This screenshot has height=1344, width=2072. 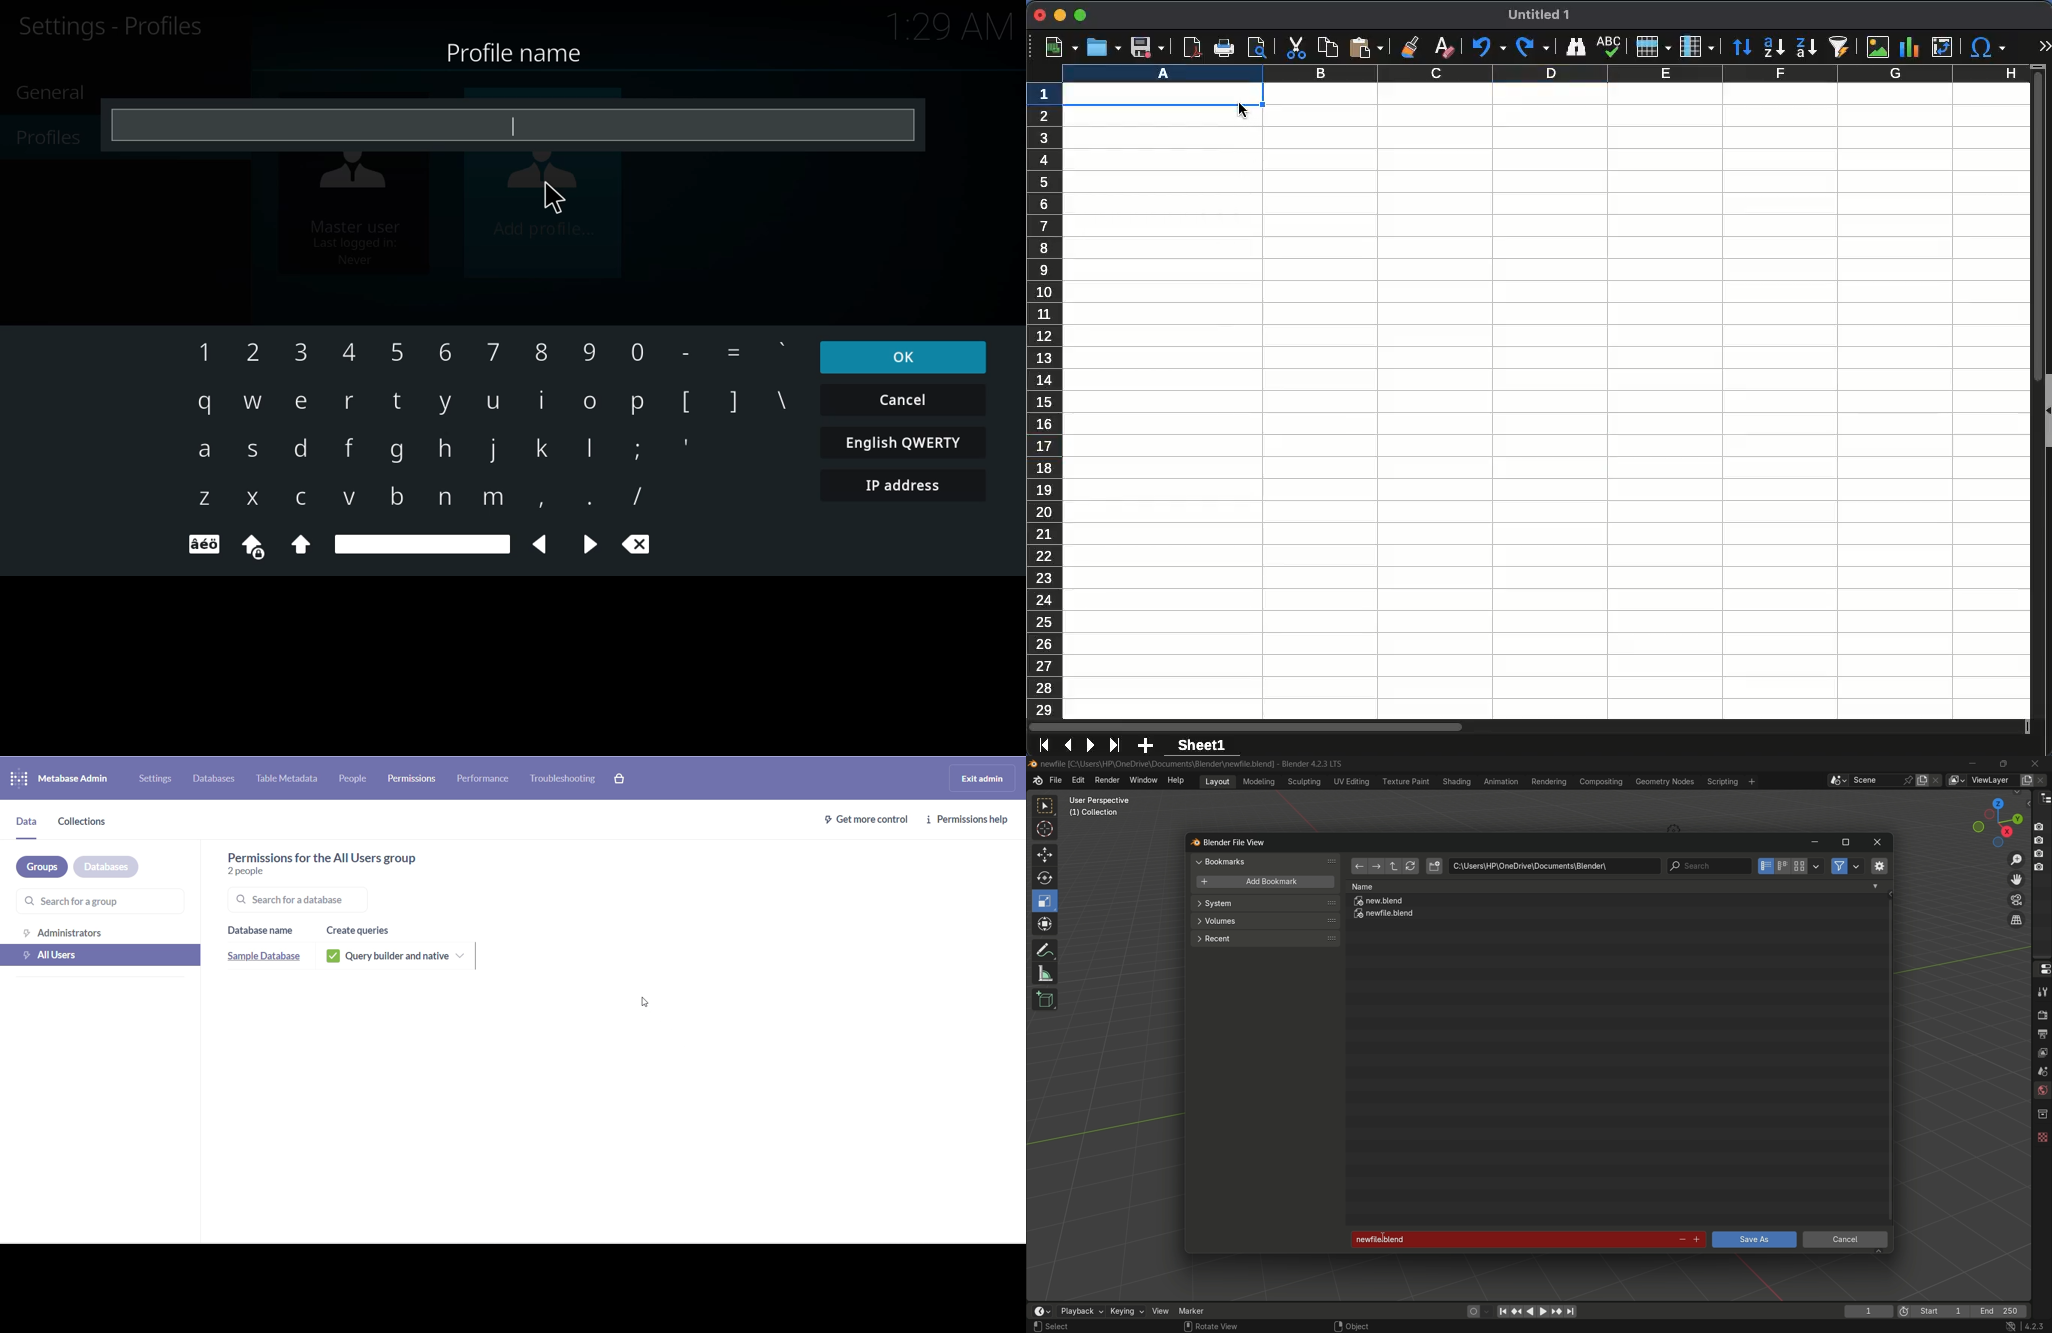 I want to click on m, so click(x=488, y=497).